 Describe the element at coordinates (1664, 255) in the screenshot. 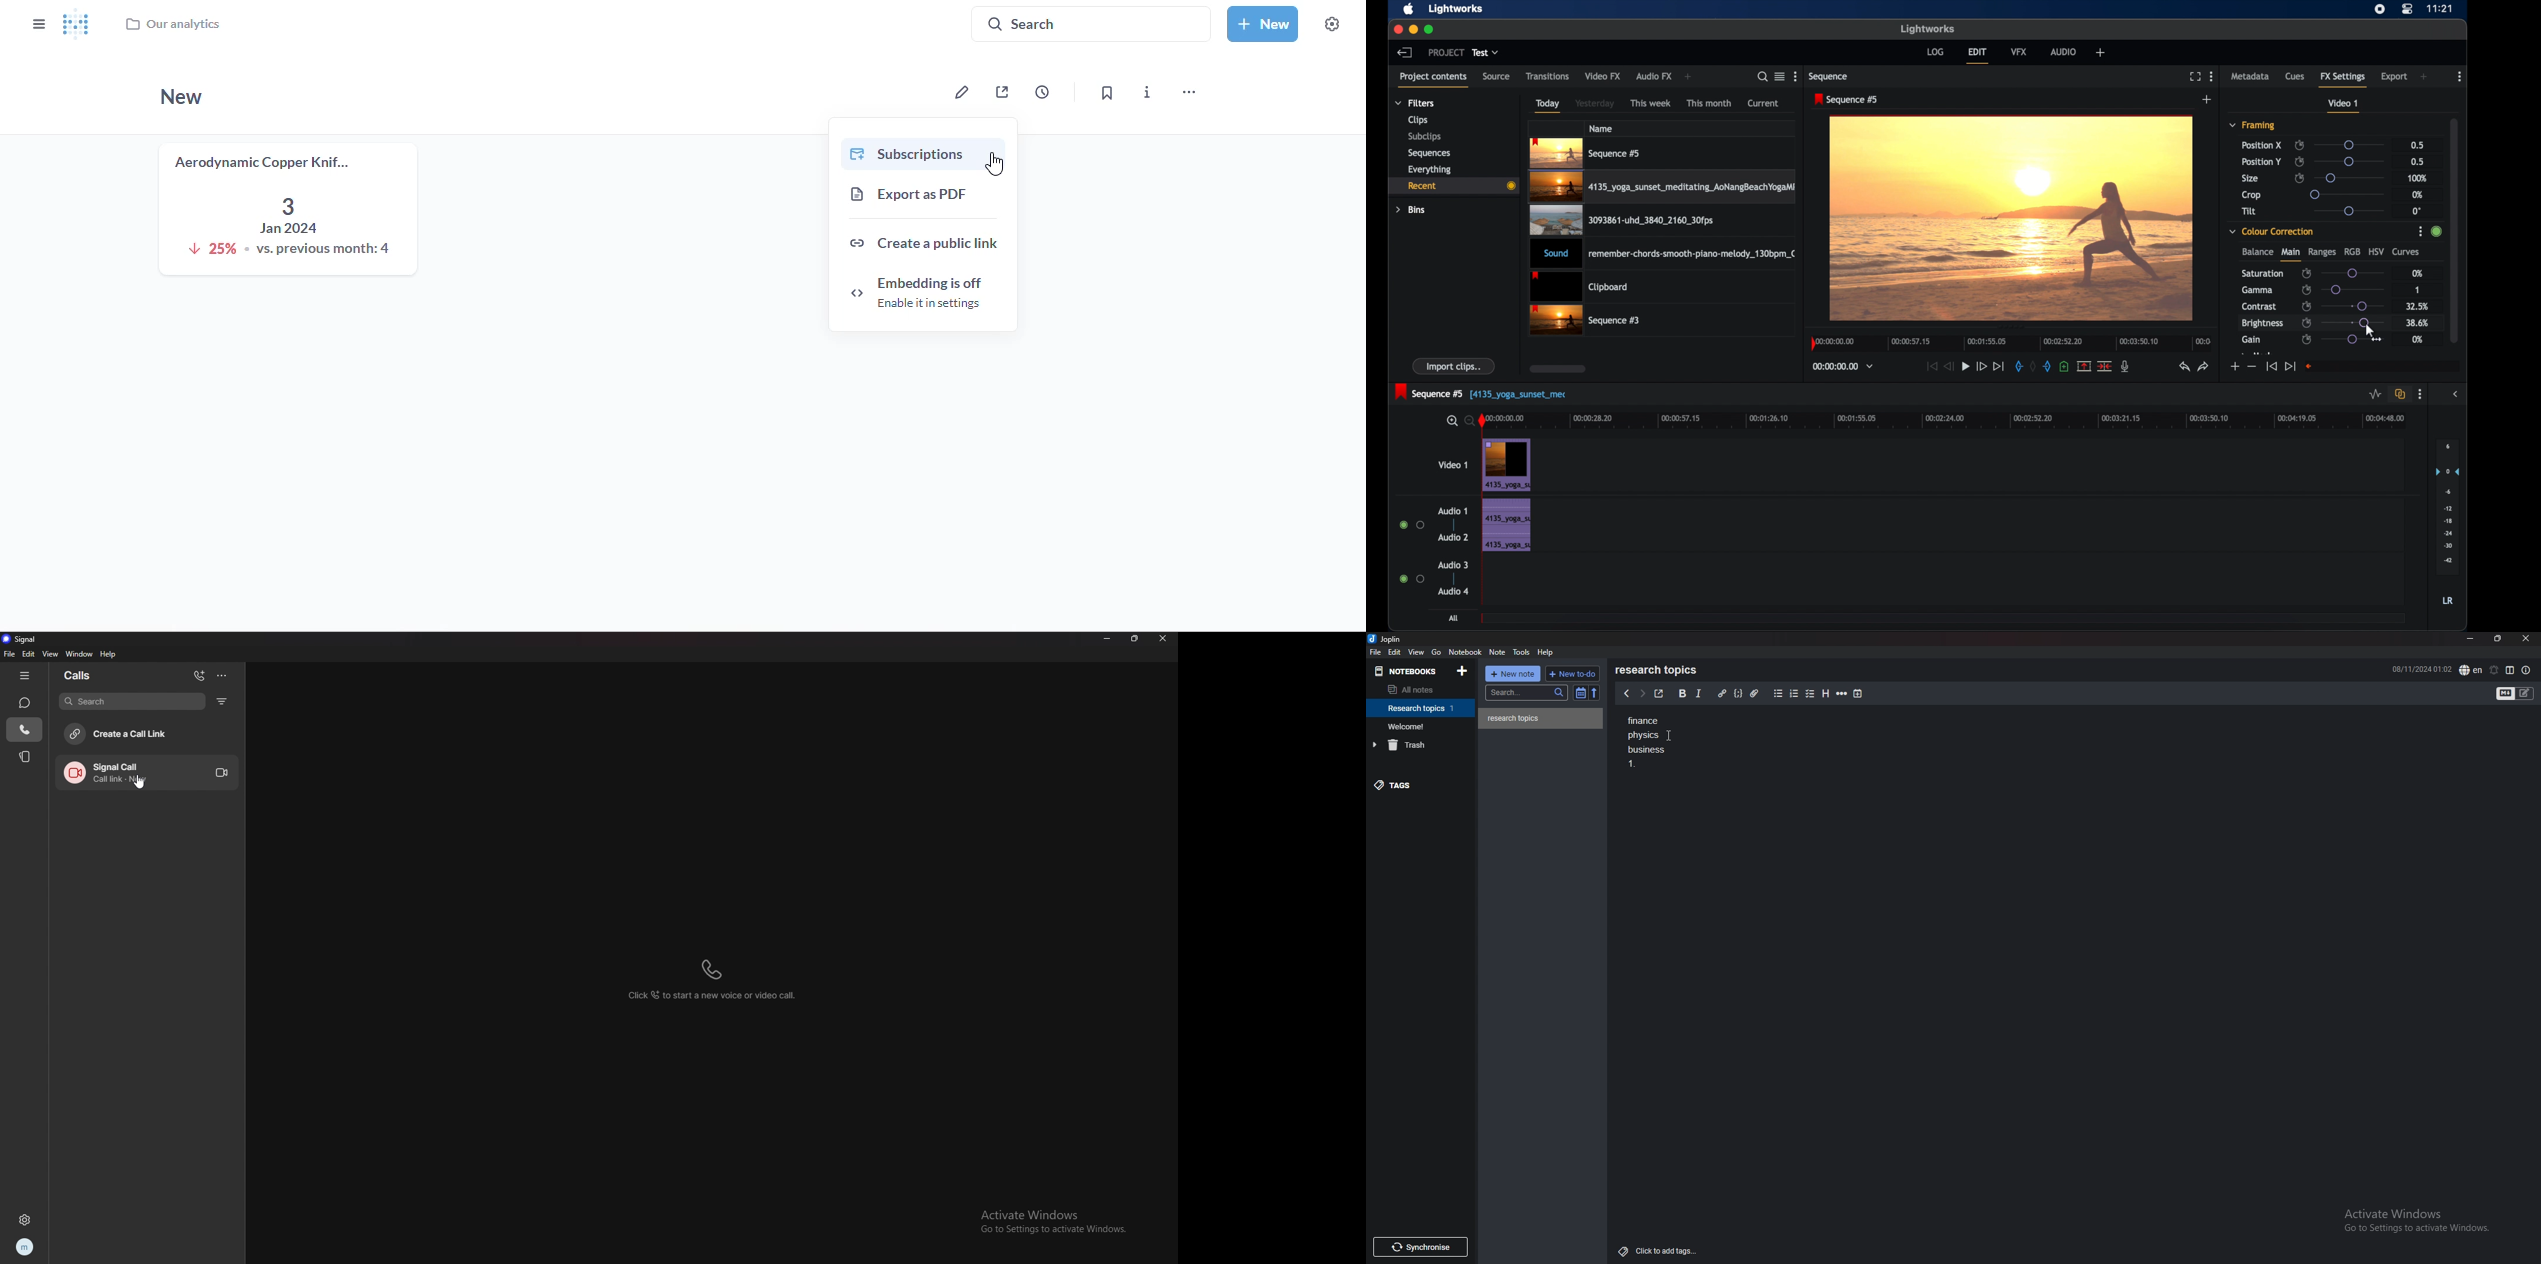

I see `audio clip` at that location.